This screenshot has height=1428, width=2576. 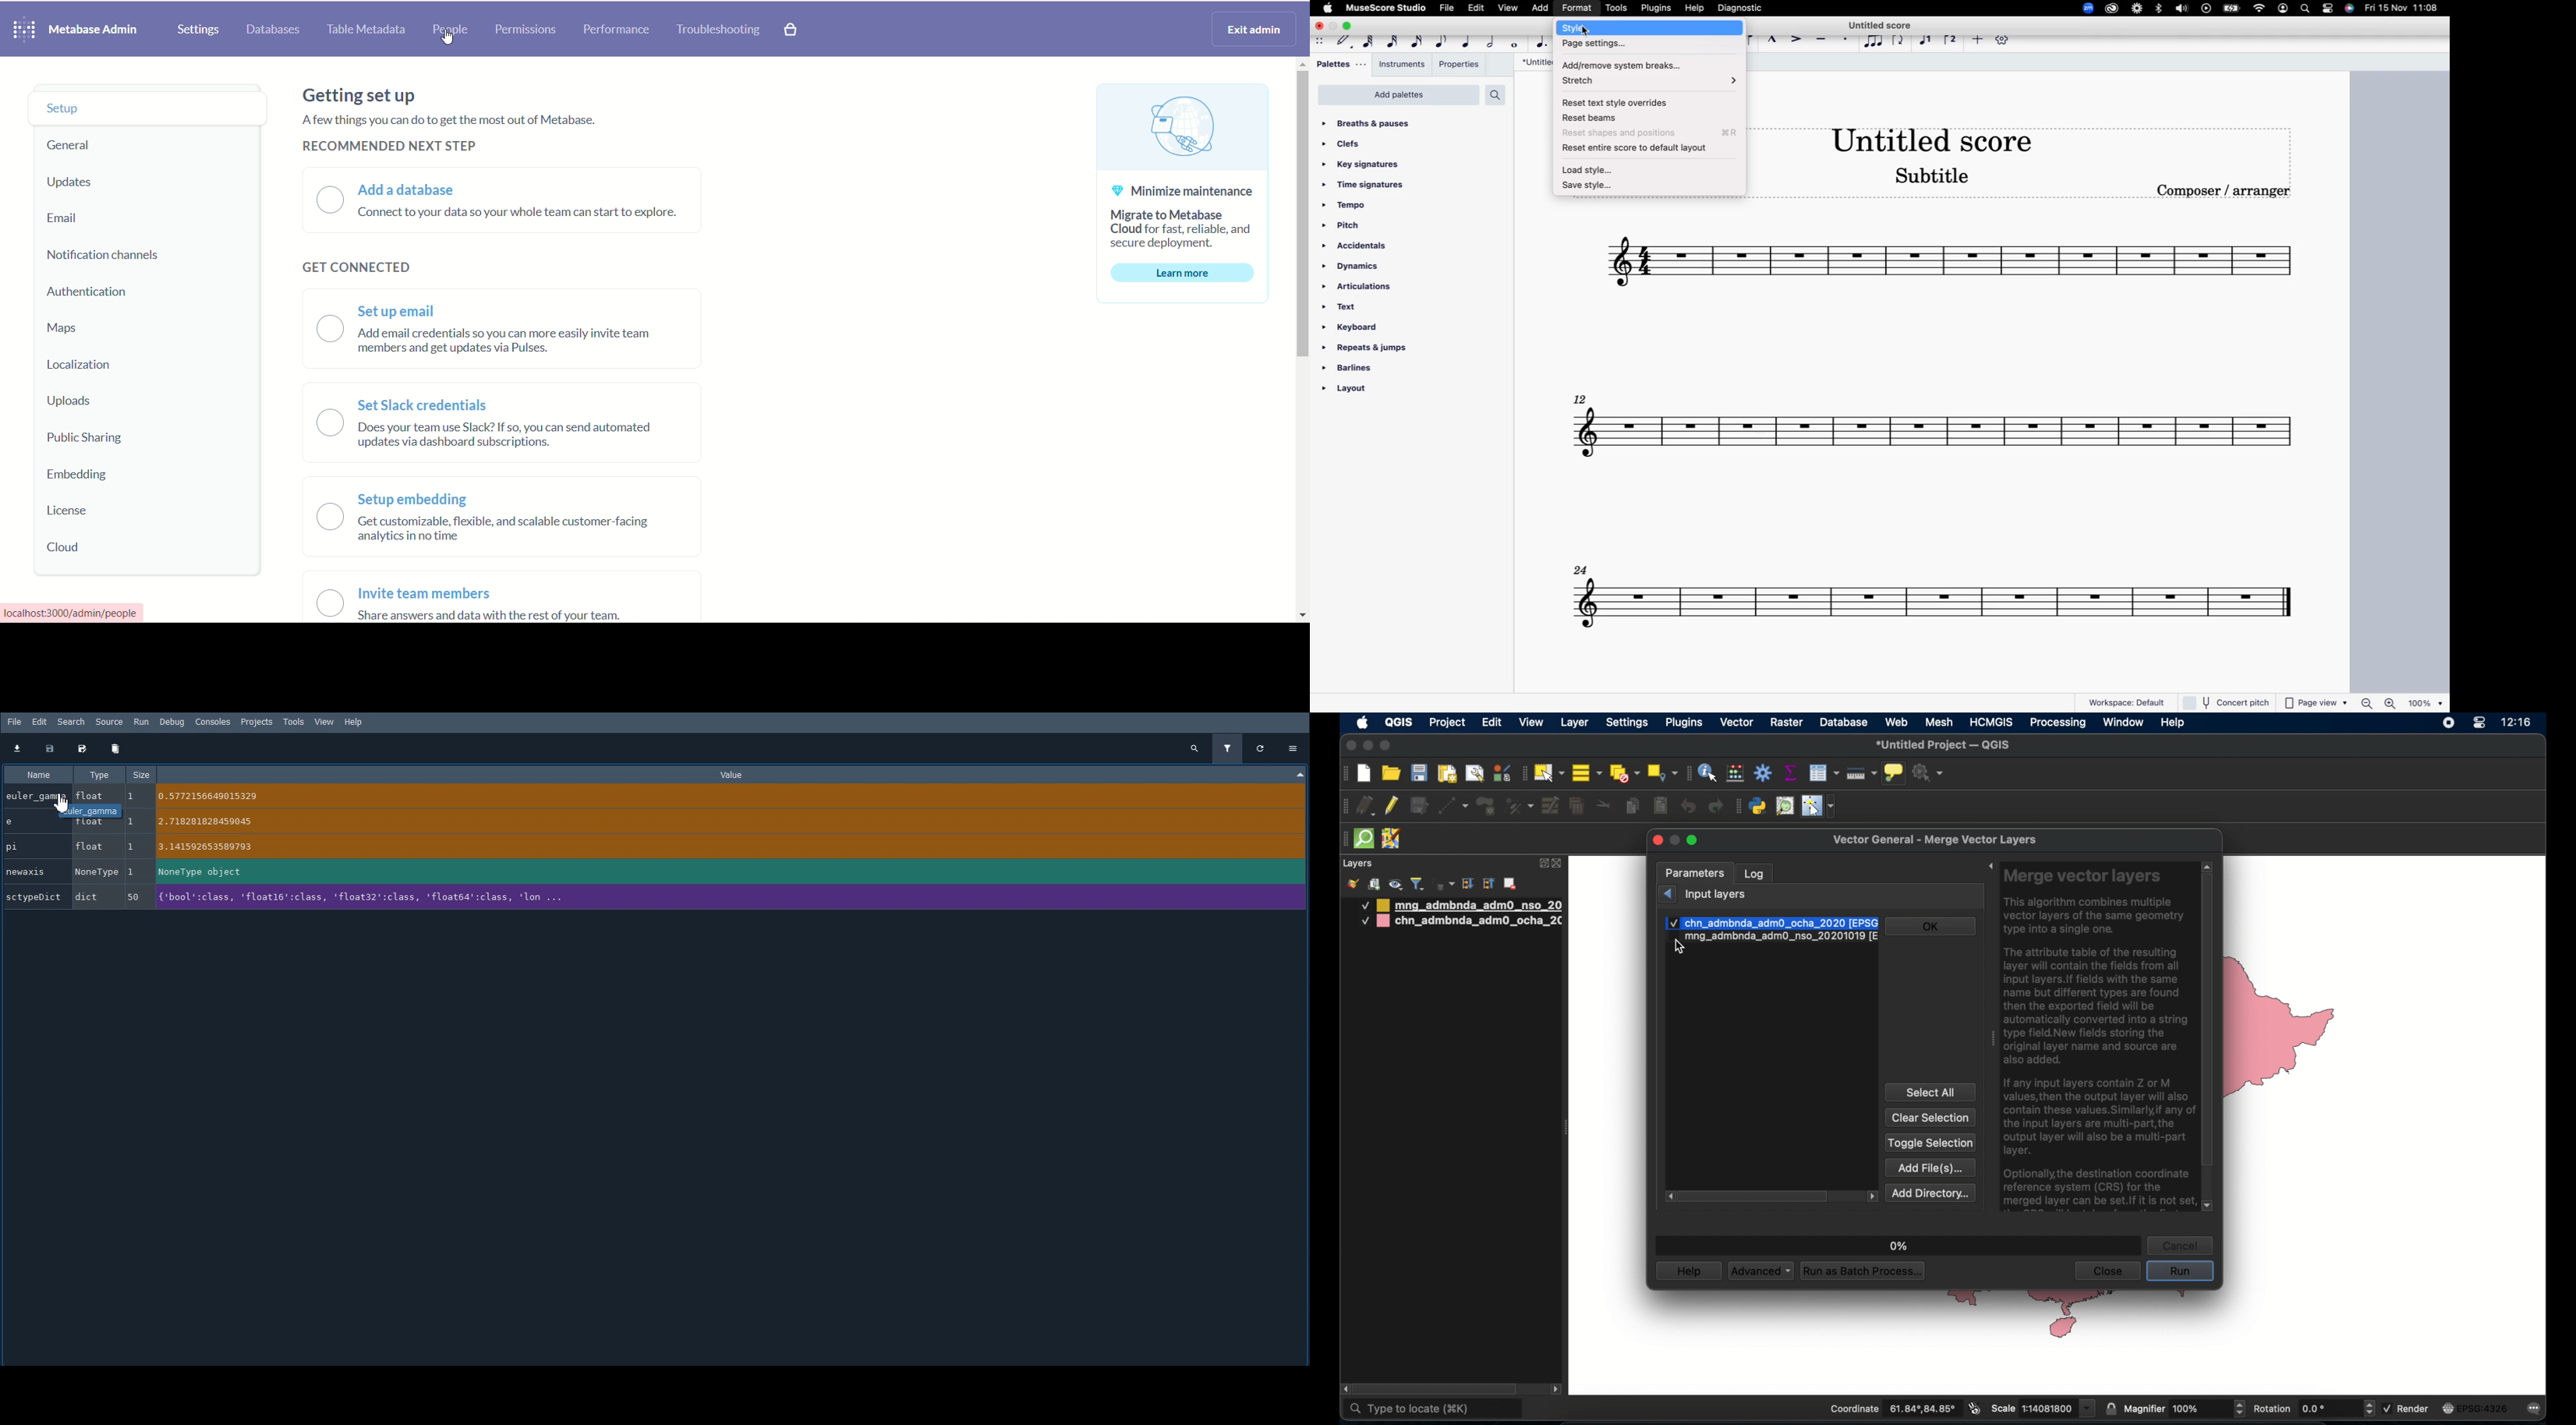 I want to click on input layers, so click(x=1718, y=895).